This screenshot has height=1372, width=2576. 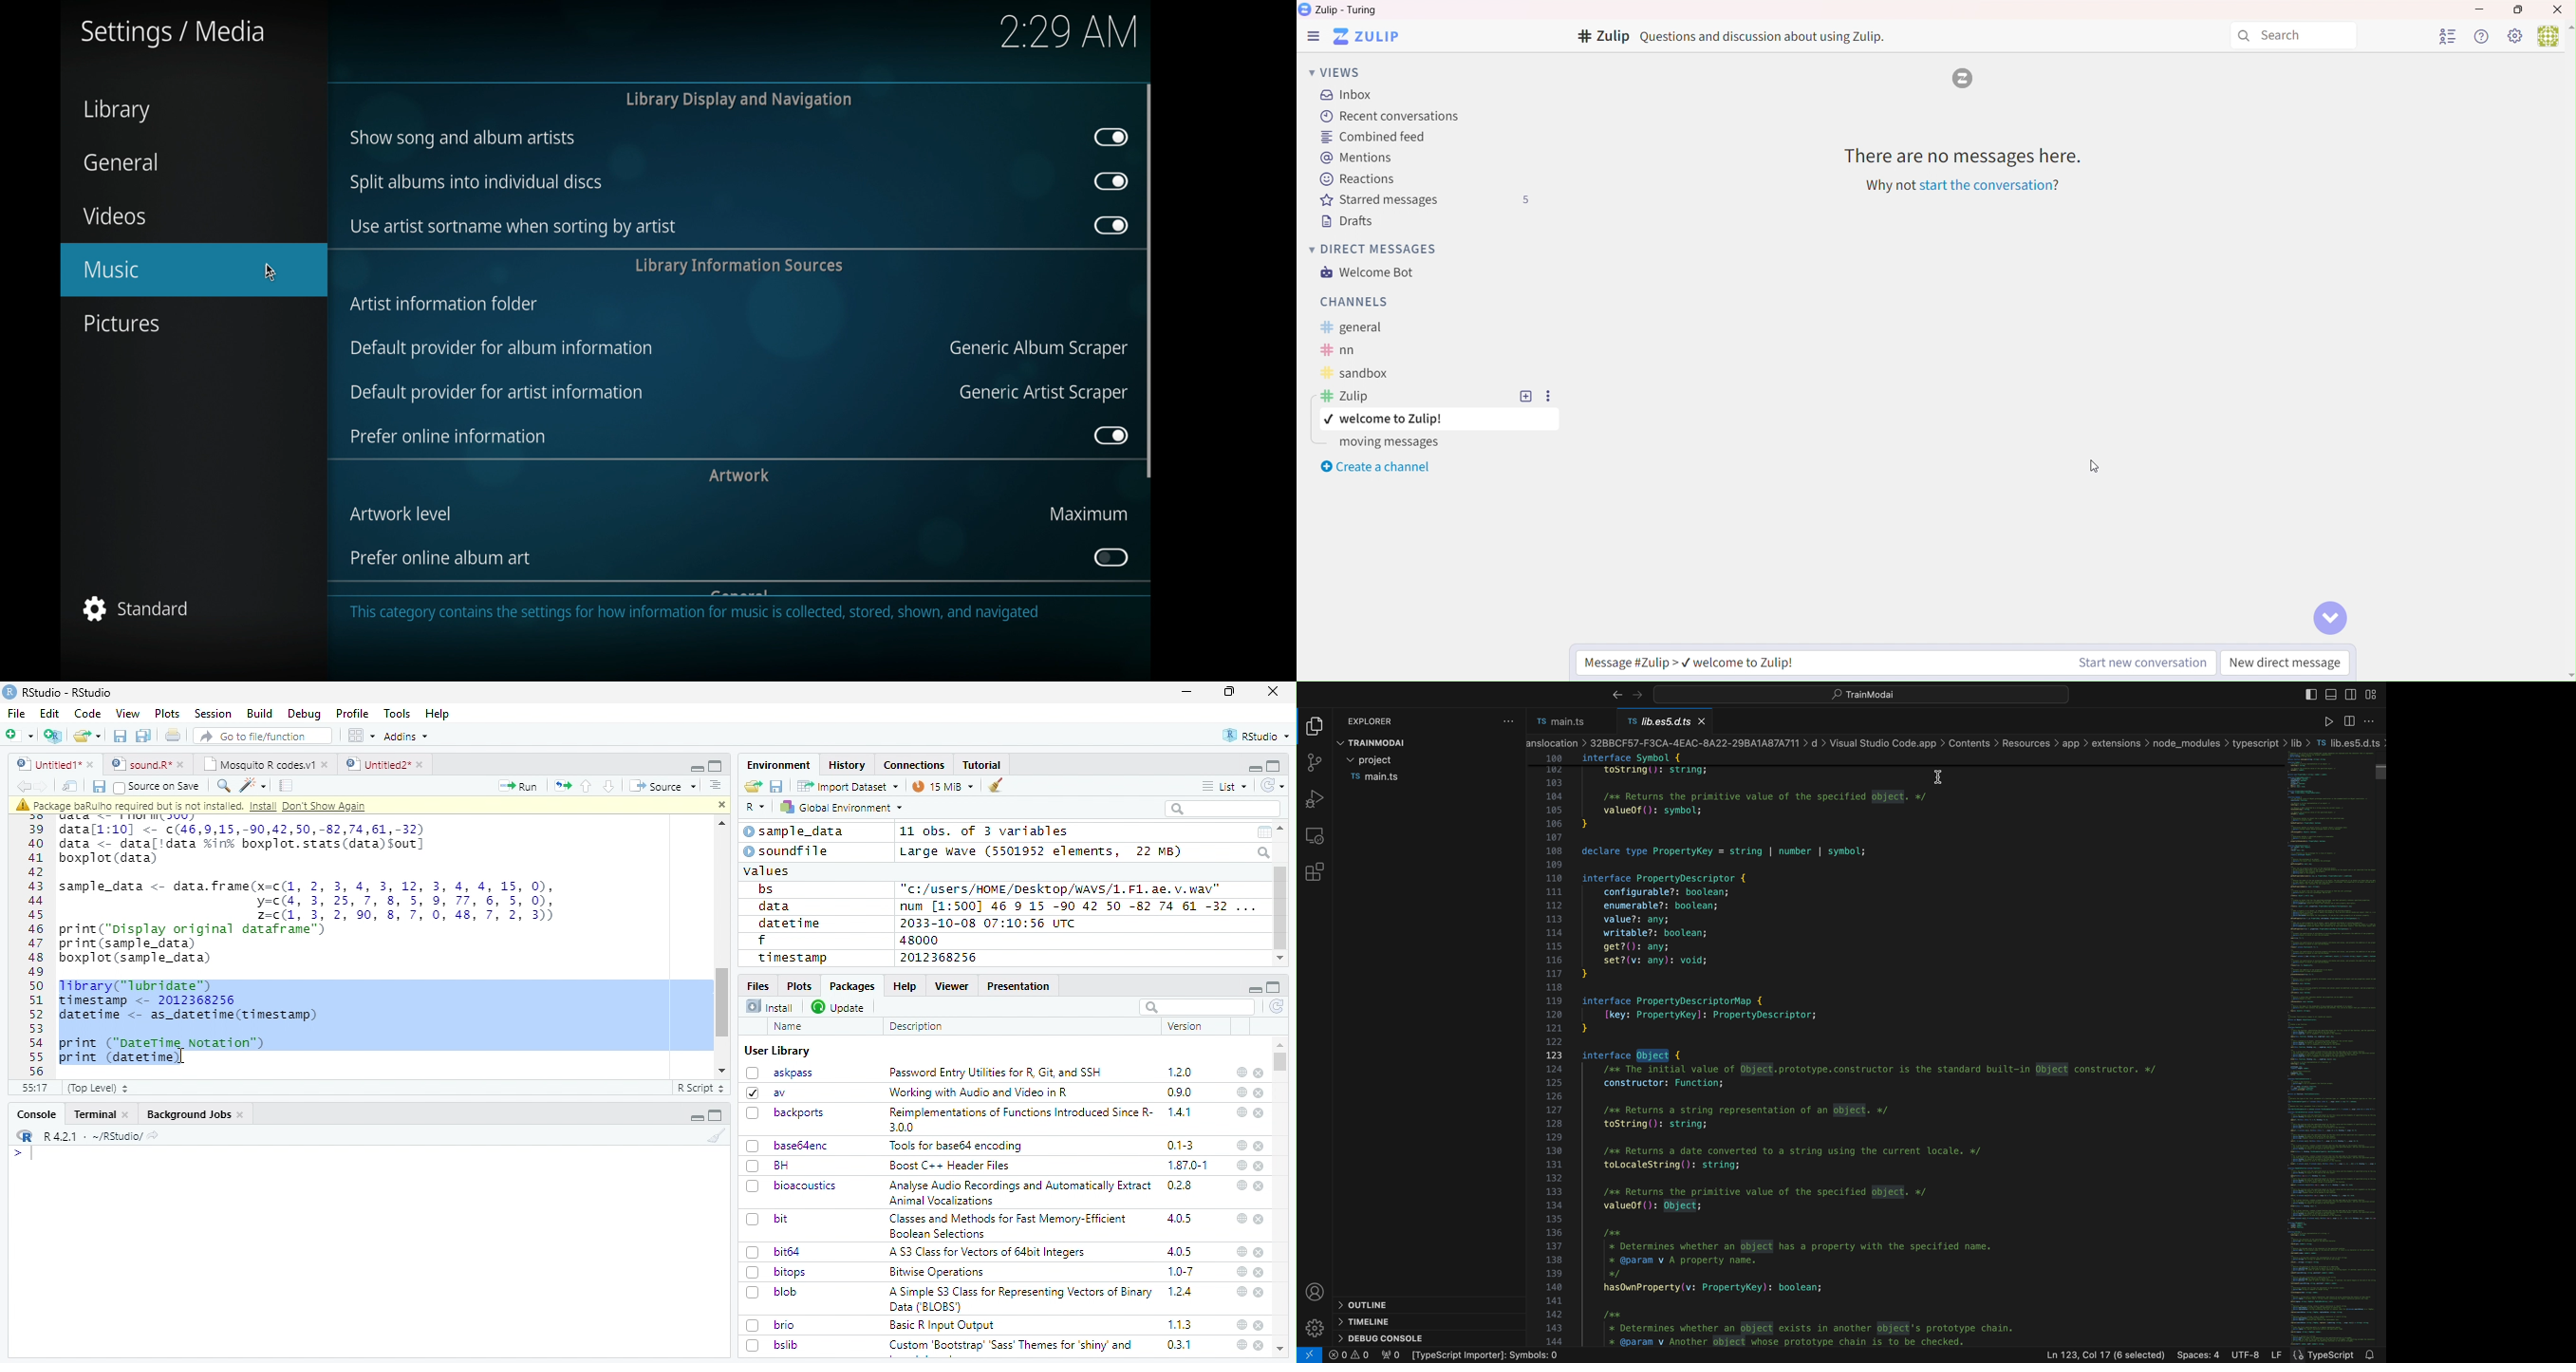 I want to click on Profile, so click(x=352, y=714).